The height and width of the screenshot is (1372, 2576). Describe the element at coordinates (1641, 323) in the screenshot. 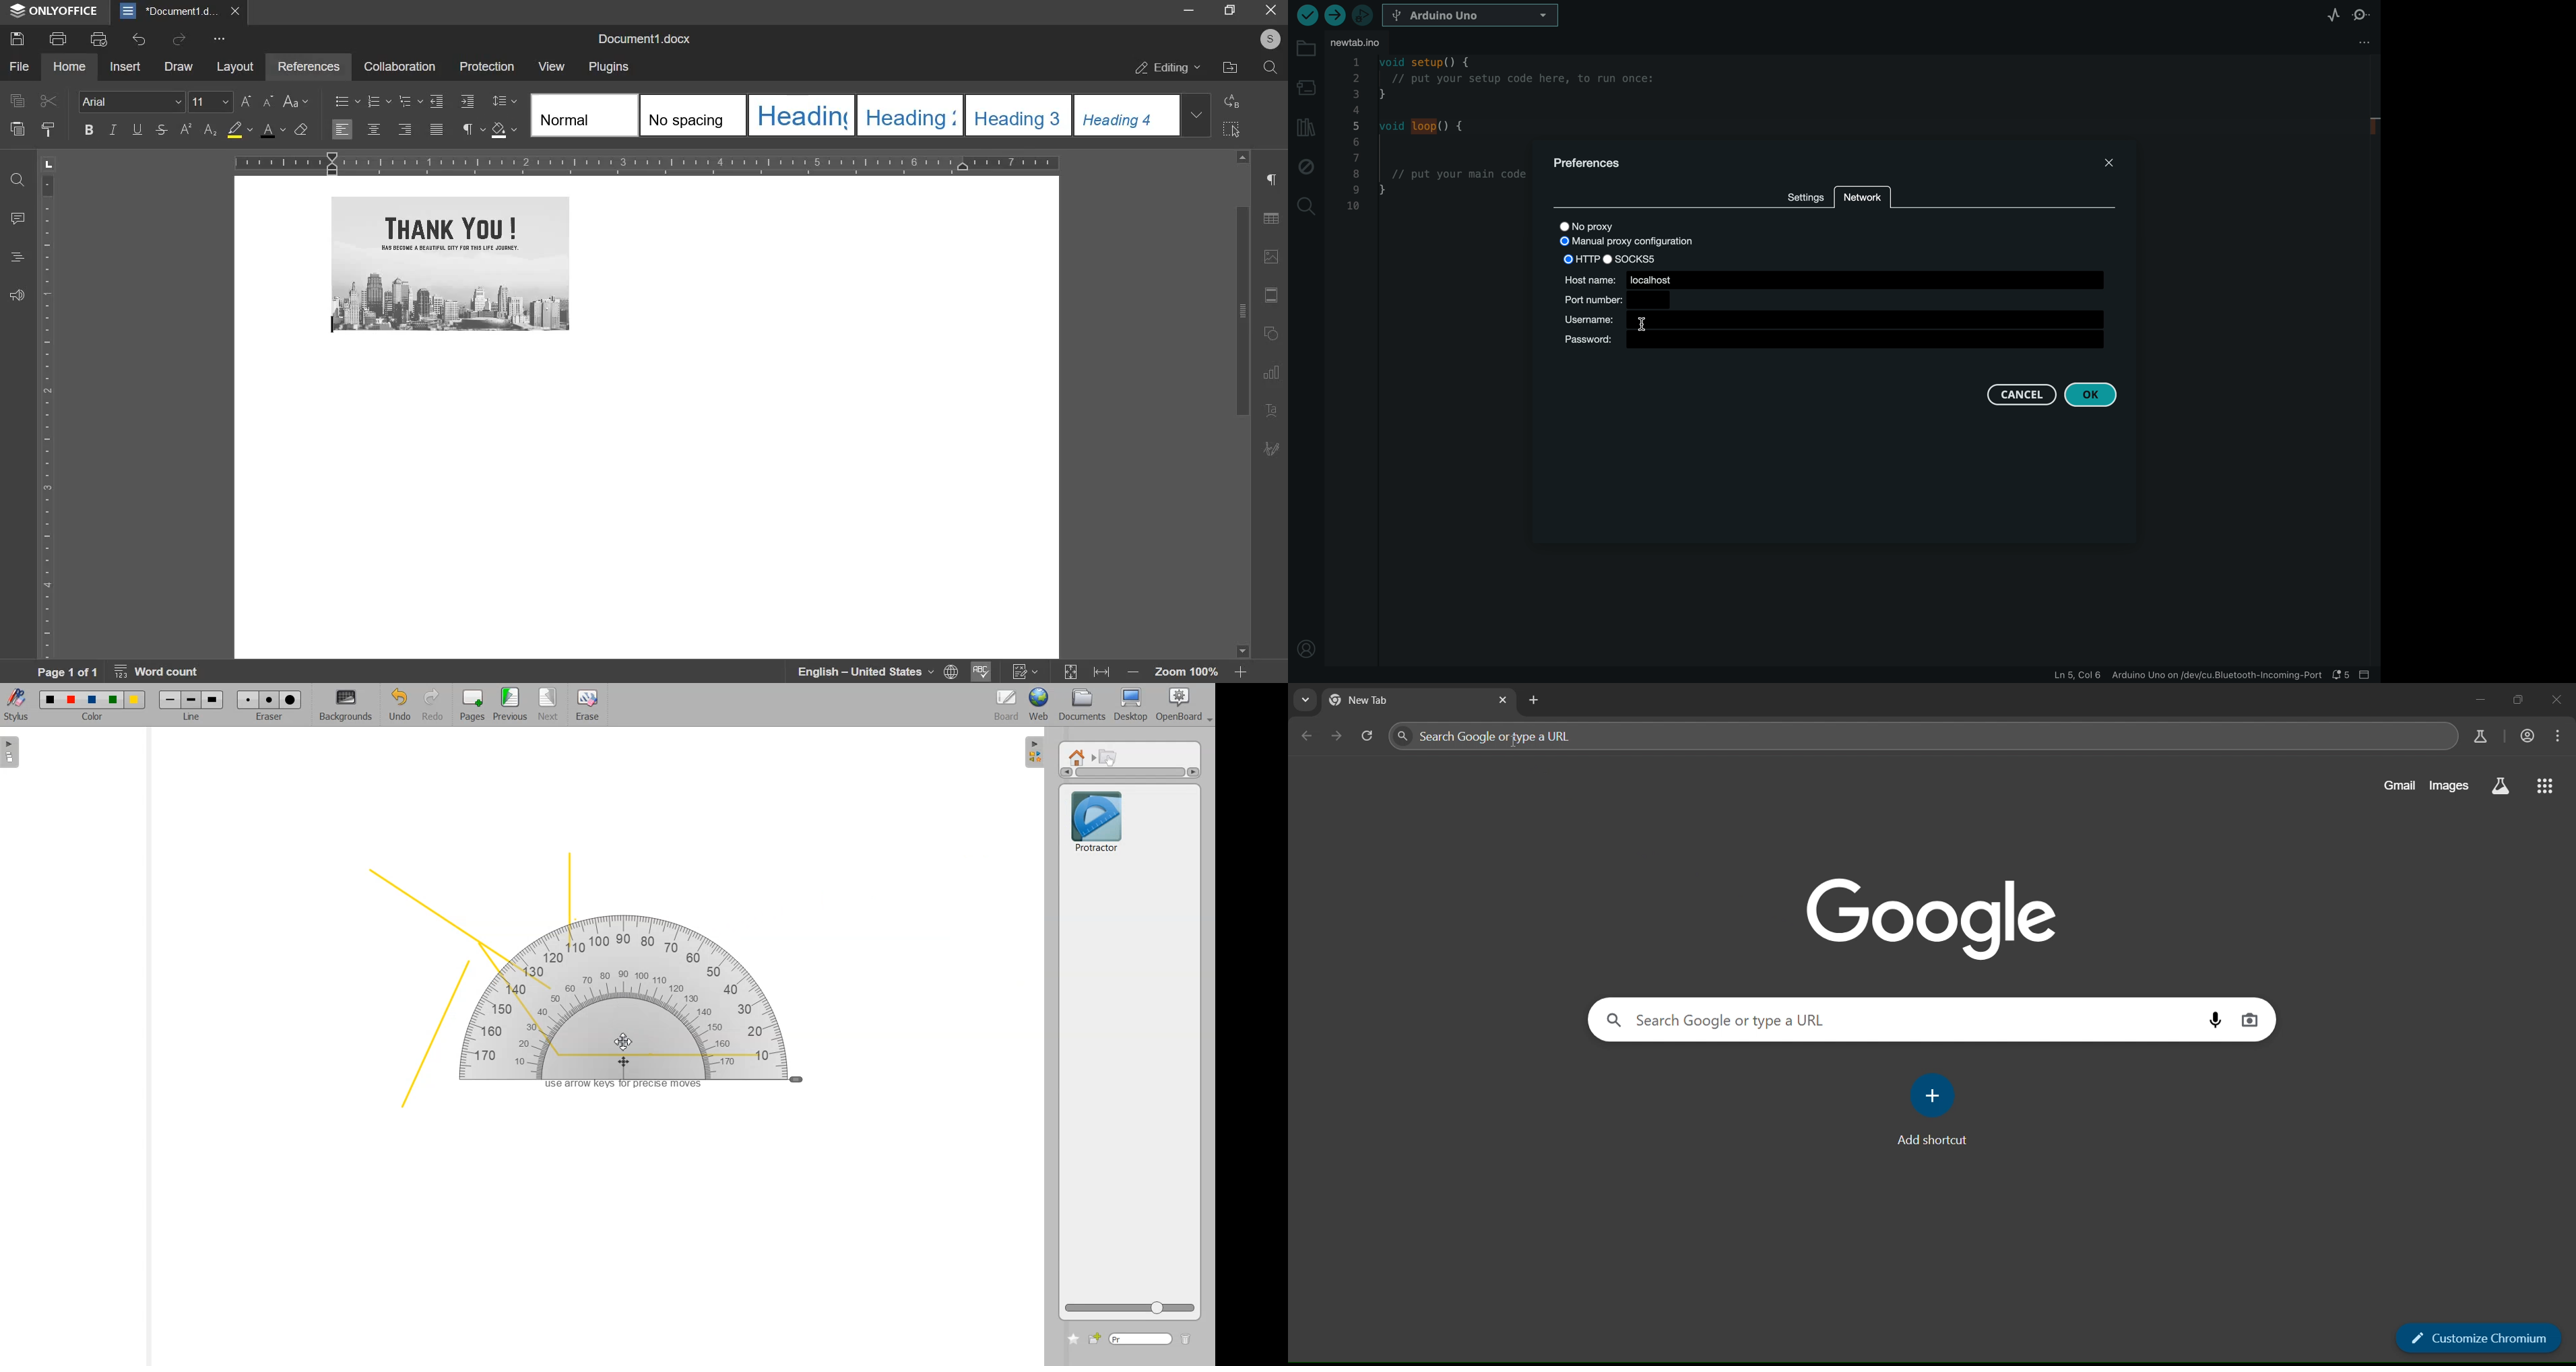

I see `cursor` at that location.